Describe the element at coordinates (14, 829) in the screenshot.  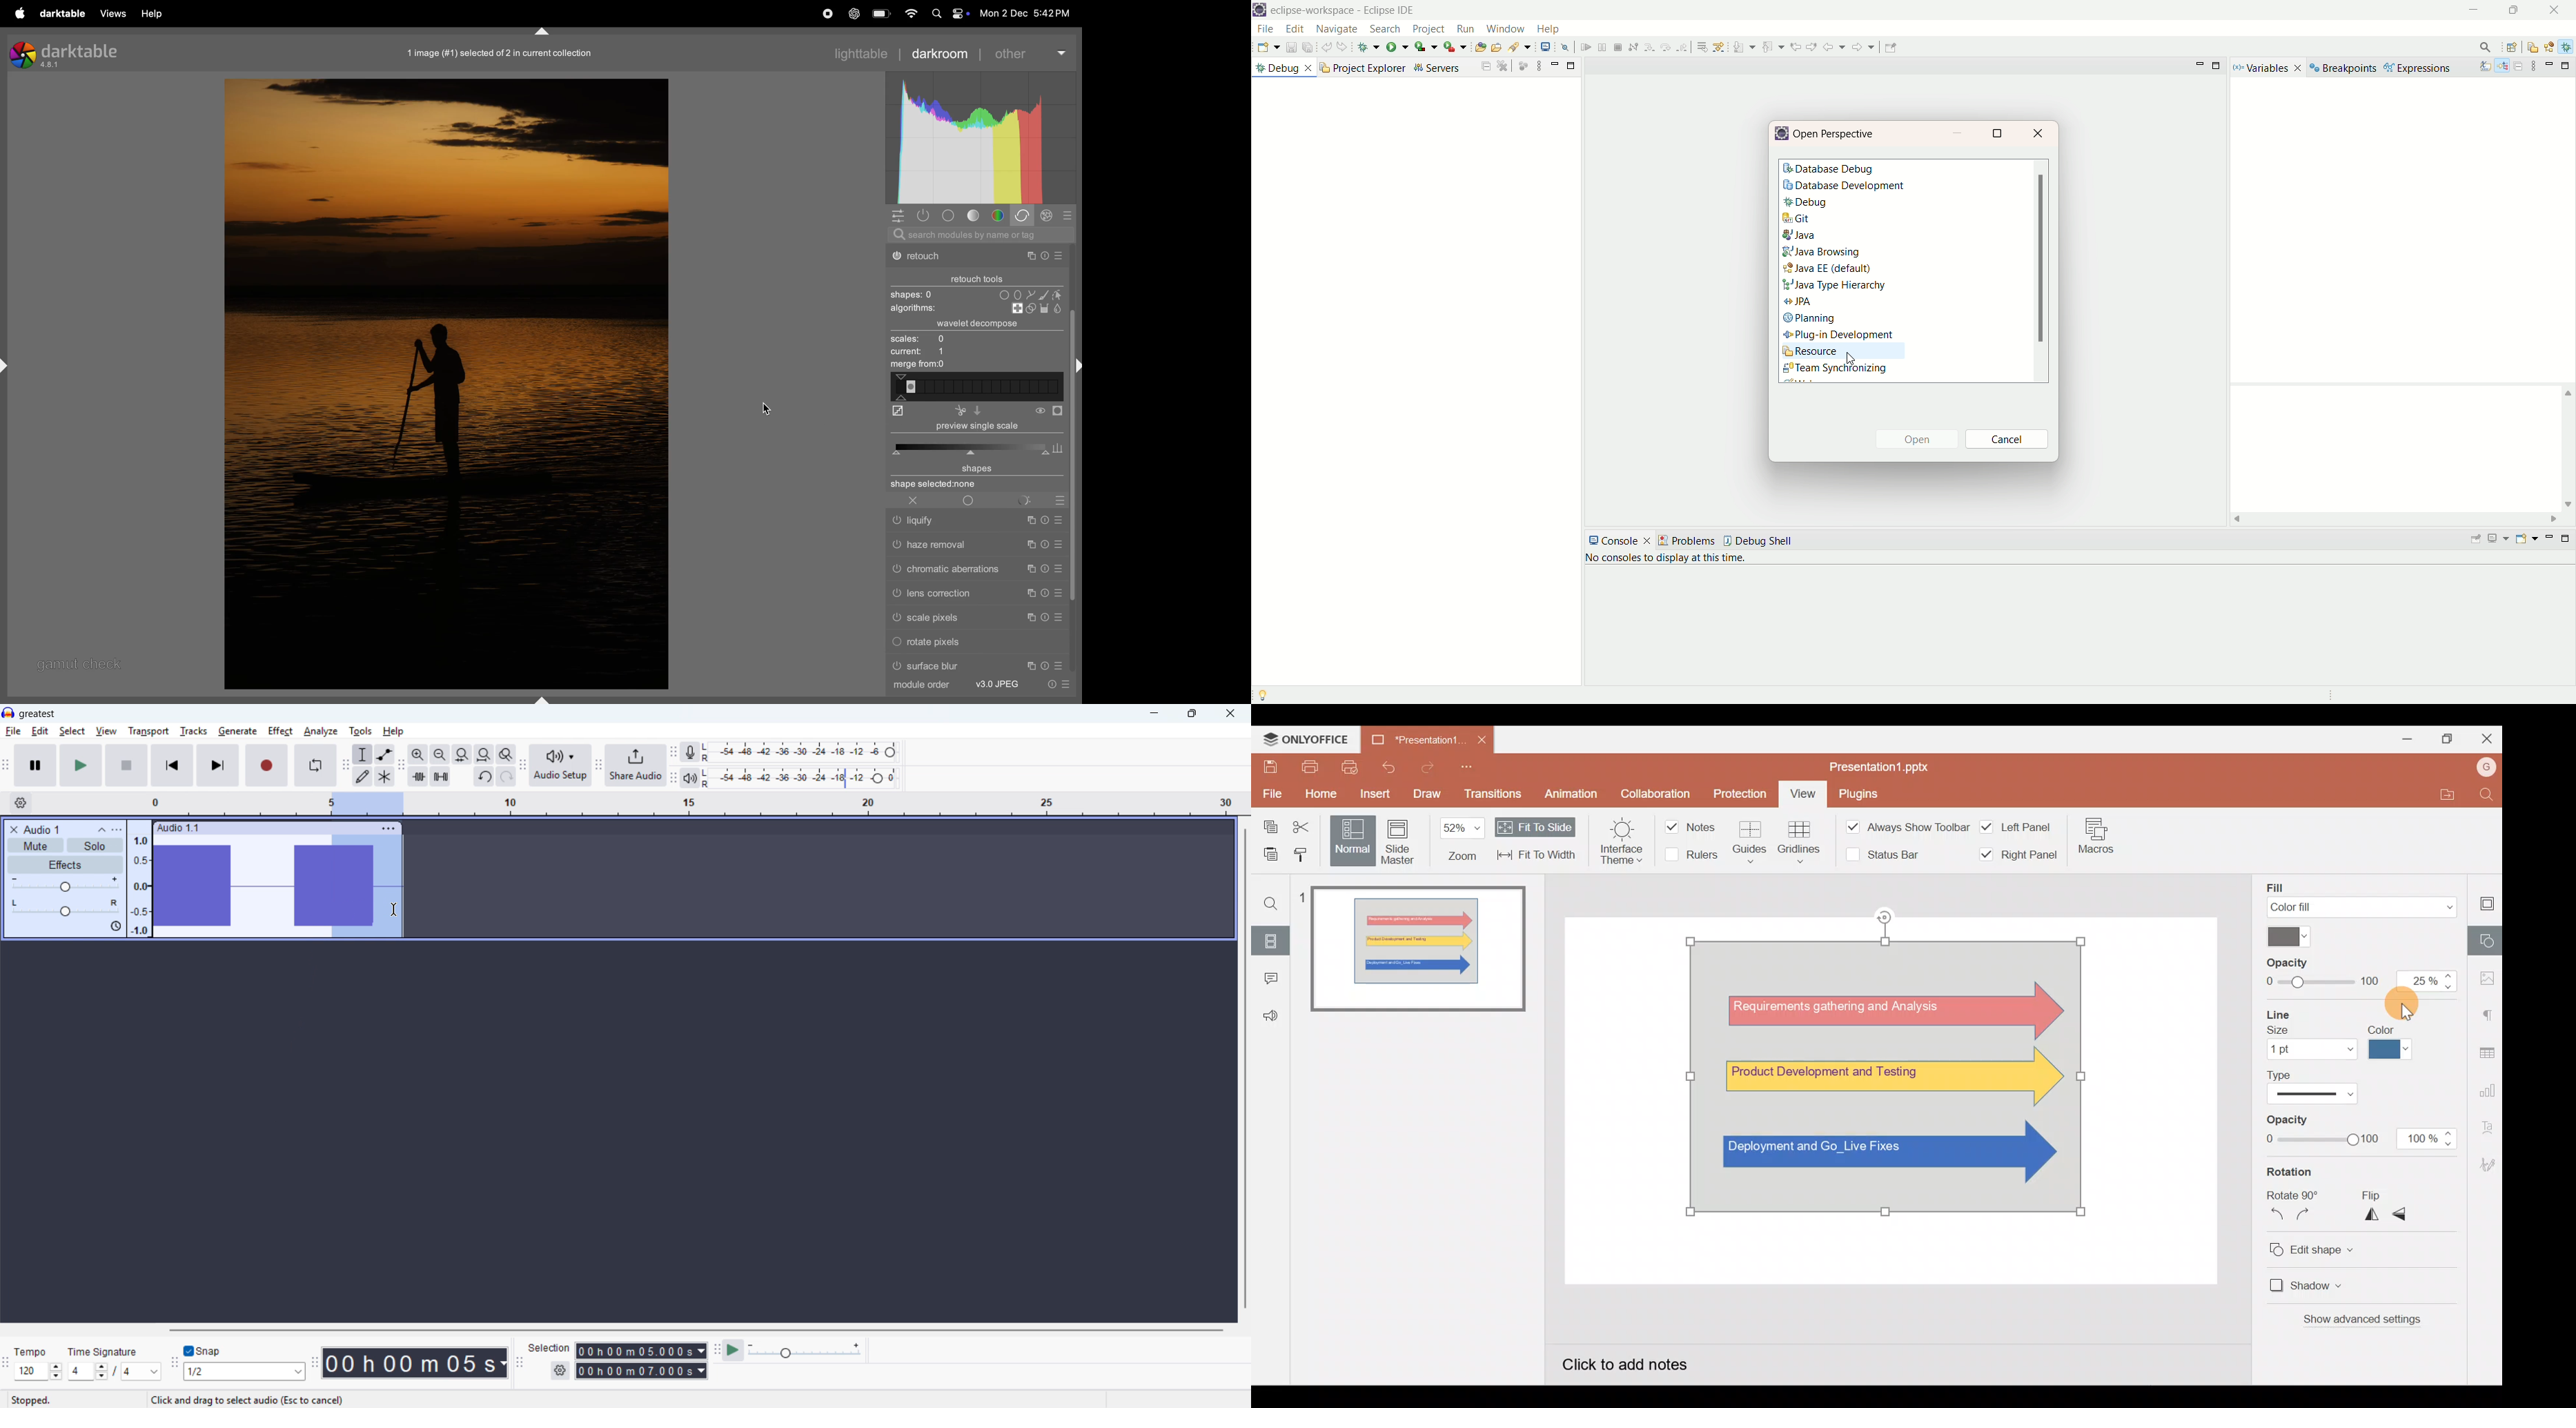
I see `Remove track ` at that location.